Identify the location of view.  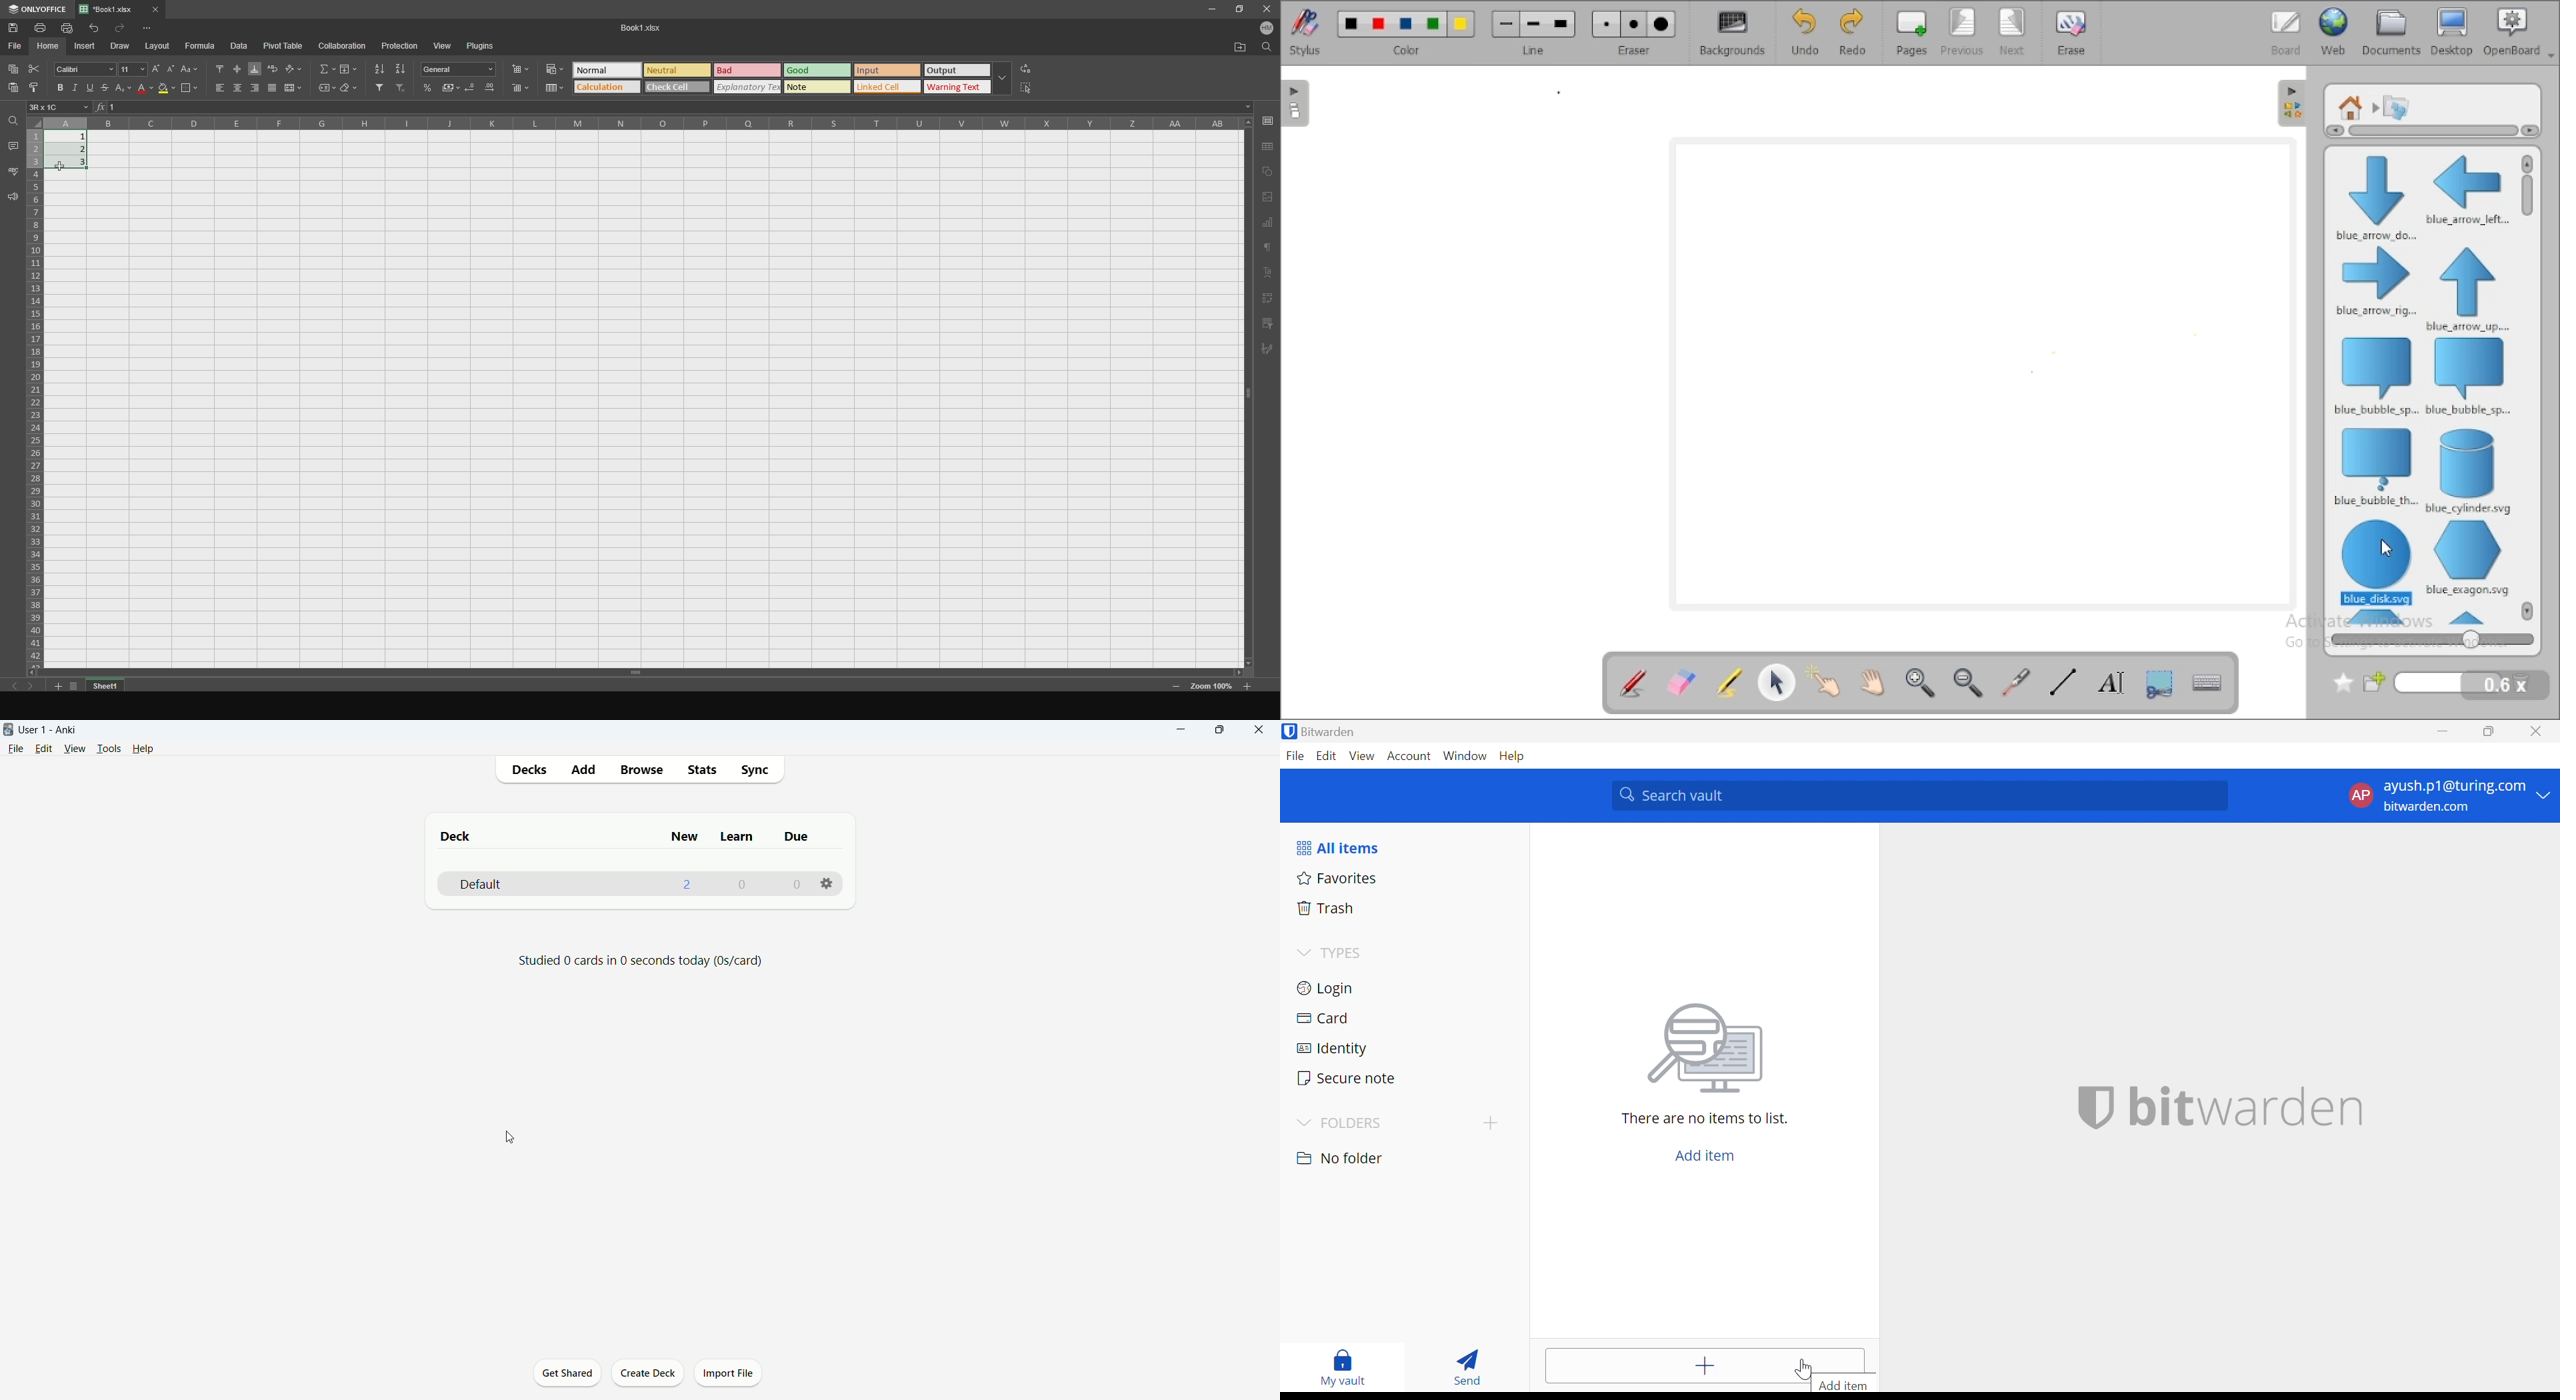
(75, 750).